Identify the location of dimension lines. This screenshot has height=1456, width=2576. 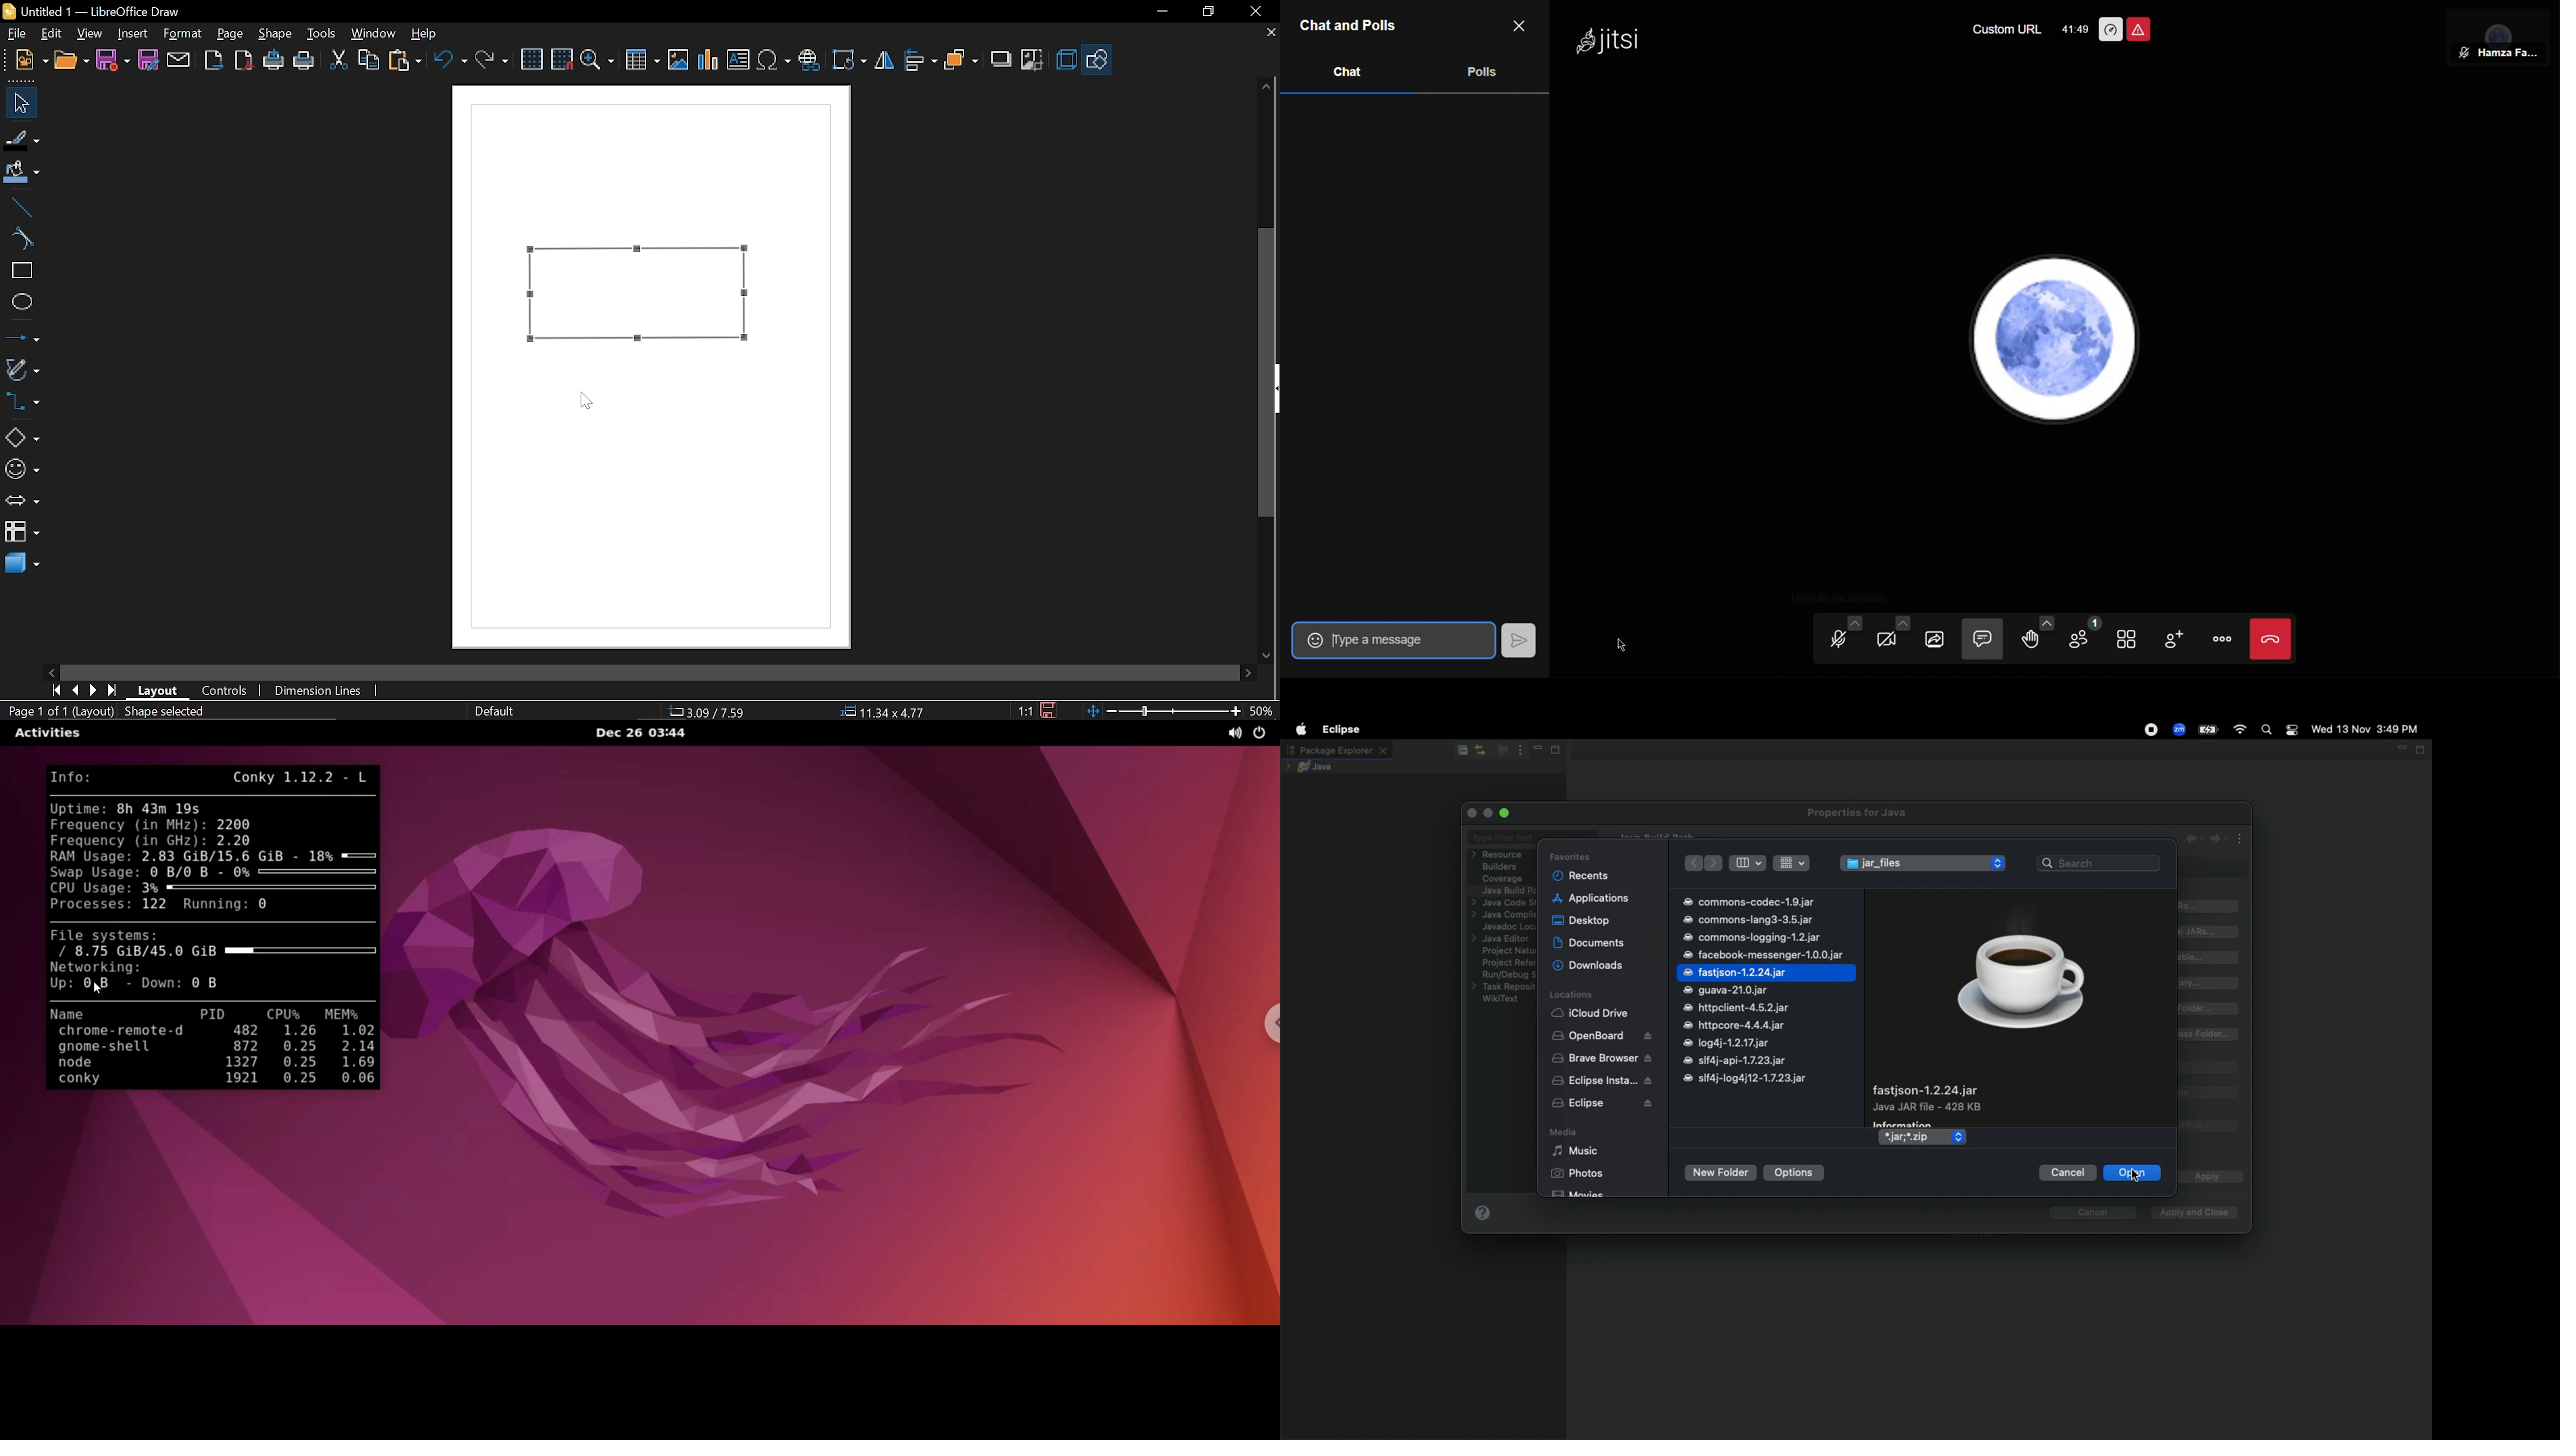
(320, 691).